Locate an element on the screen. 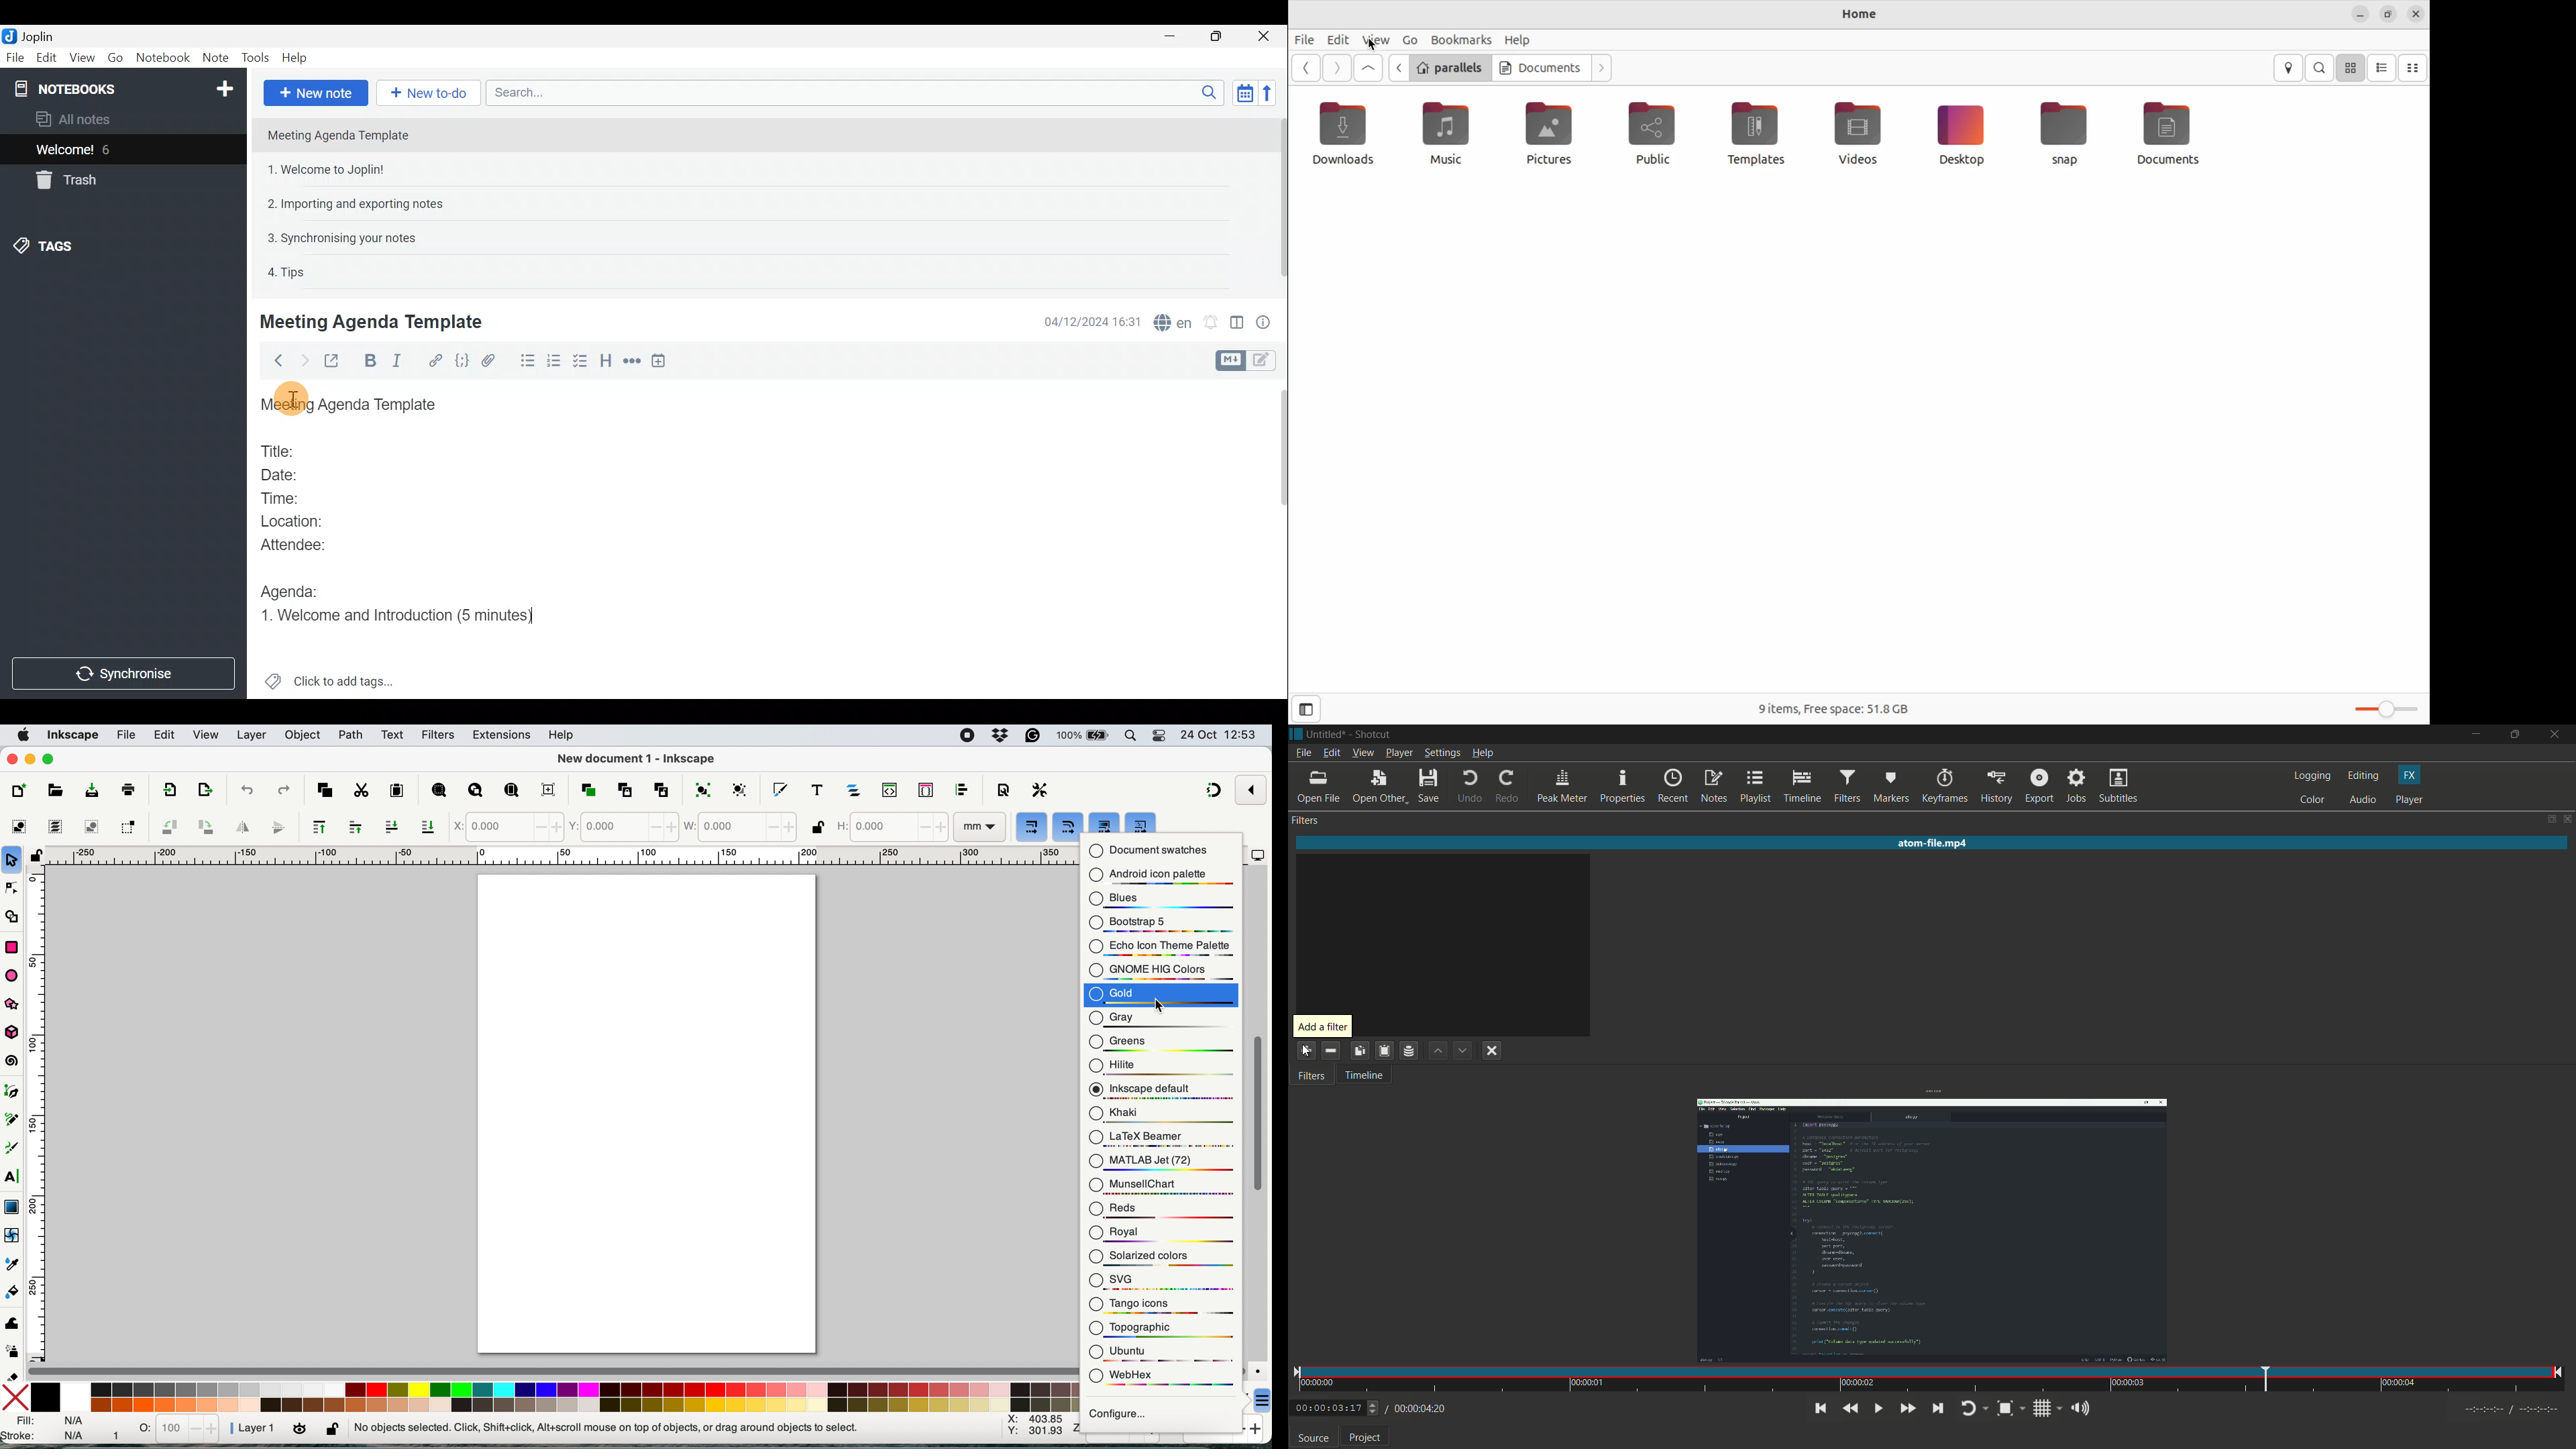  deselect any selected objects is located at coordinates (92, 828).